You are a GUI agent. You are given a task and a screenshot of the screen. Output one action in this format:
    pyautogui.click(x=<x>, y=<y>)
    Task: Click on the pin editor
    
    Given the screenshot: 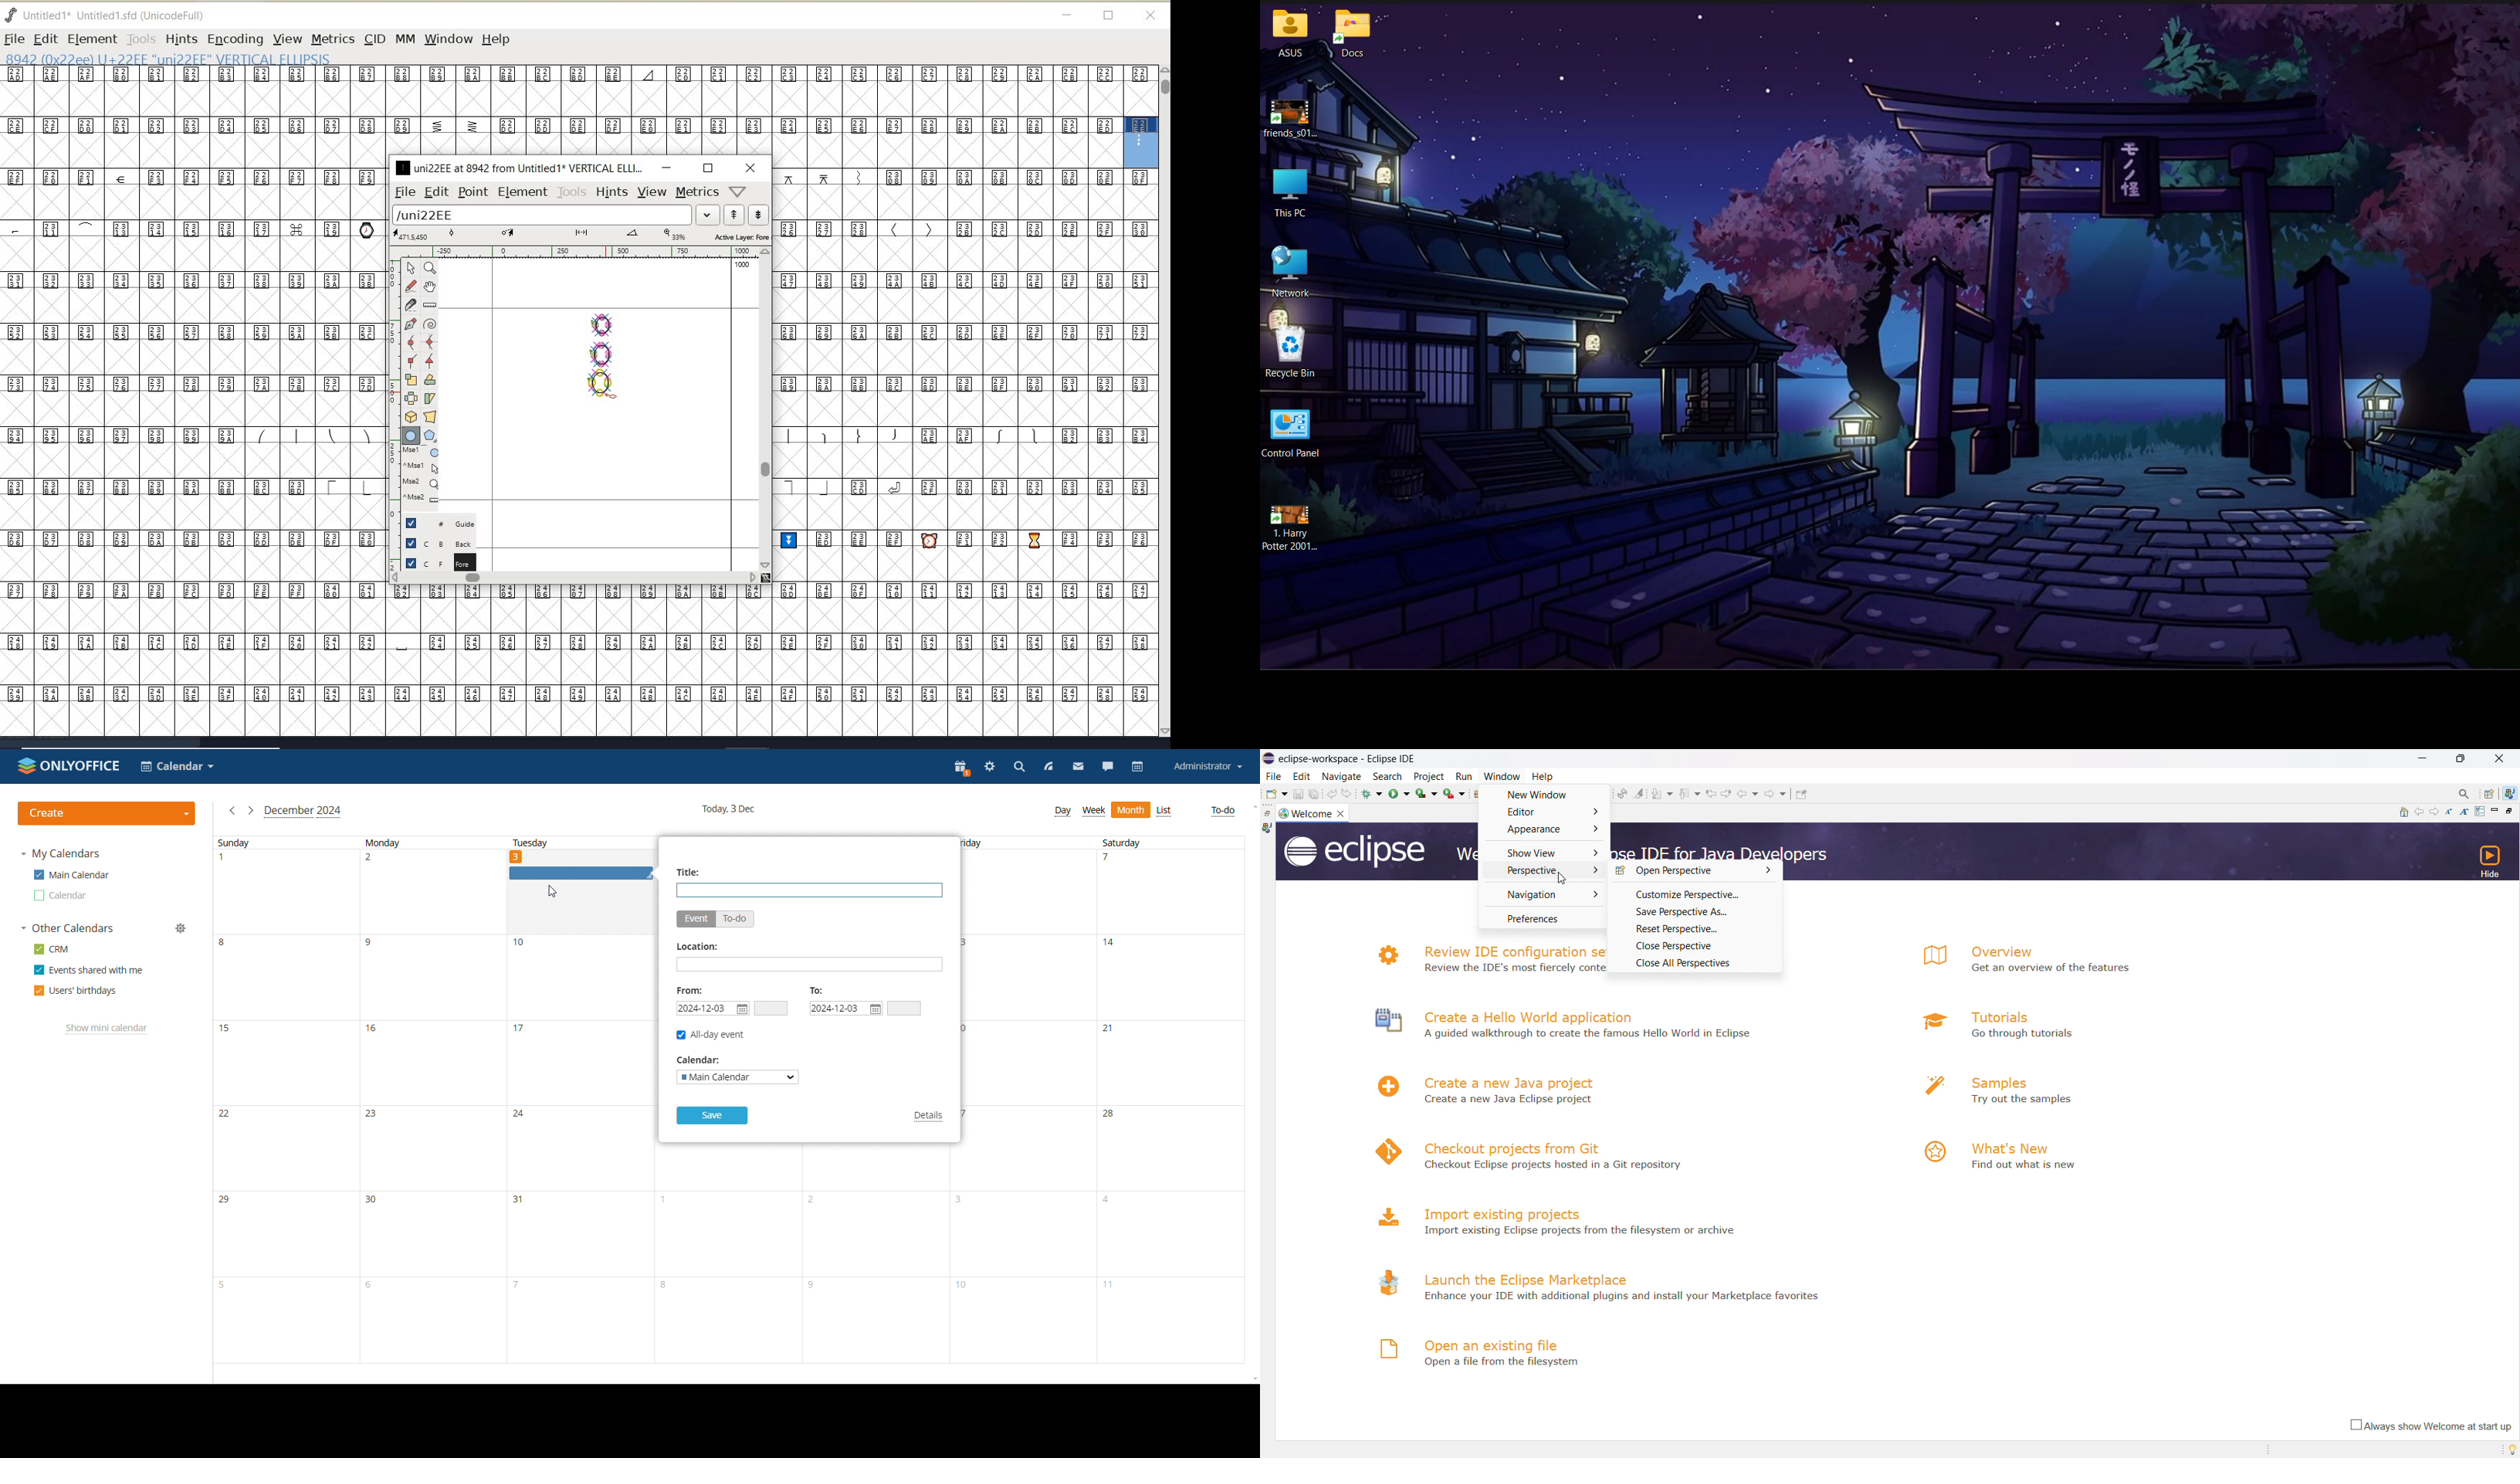 What is the action you would take?
    pyautogui.click(x=1801, y=794)
    